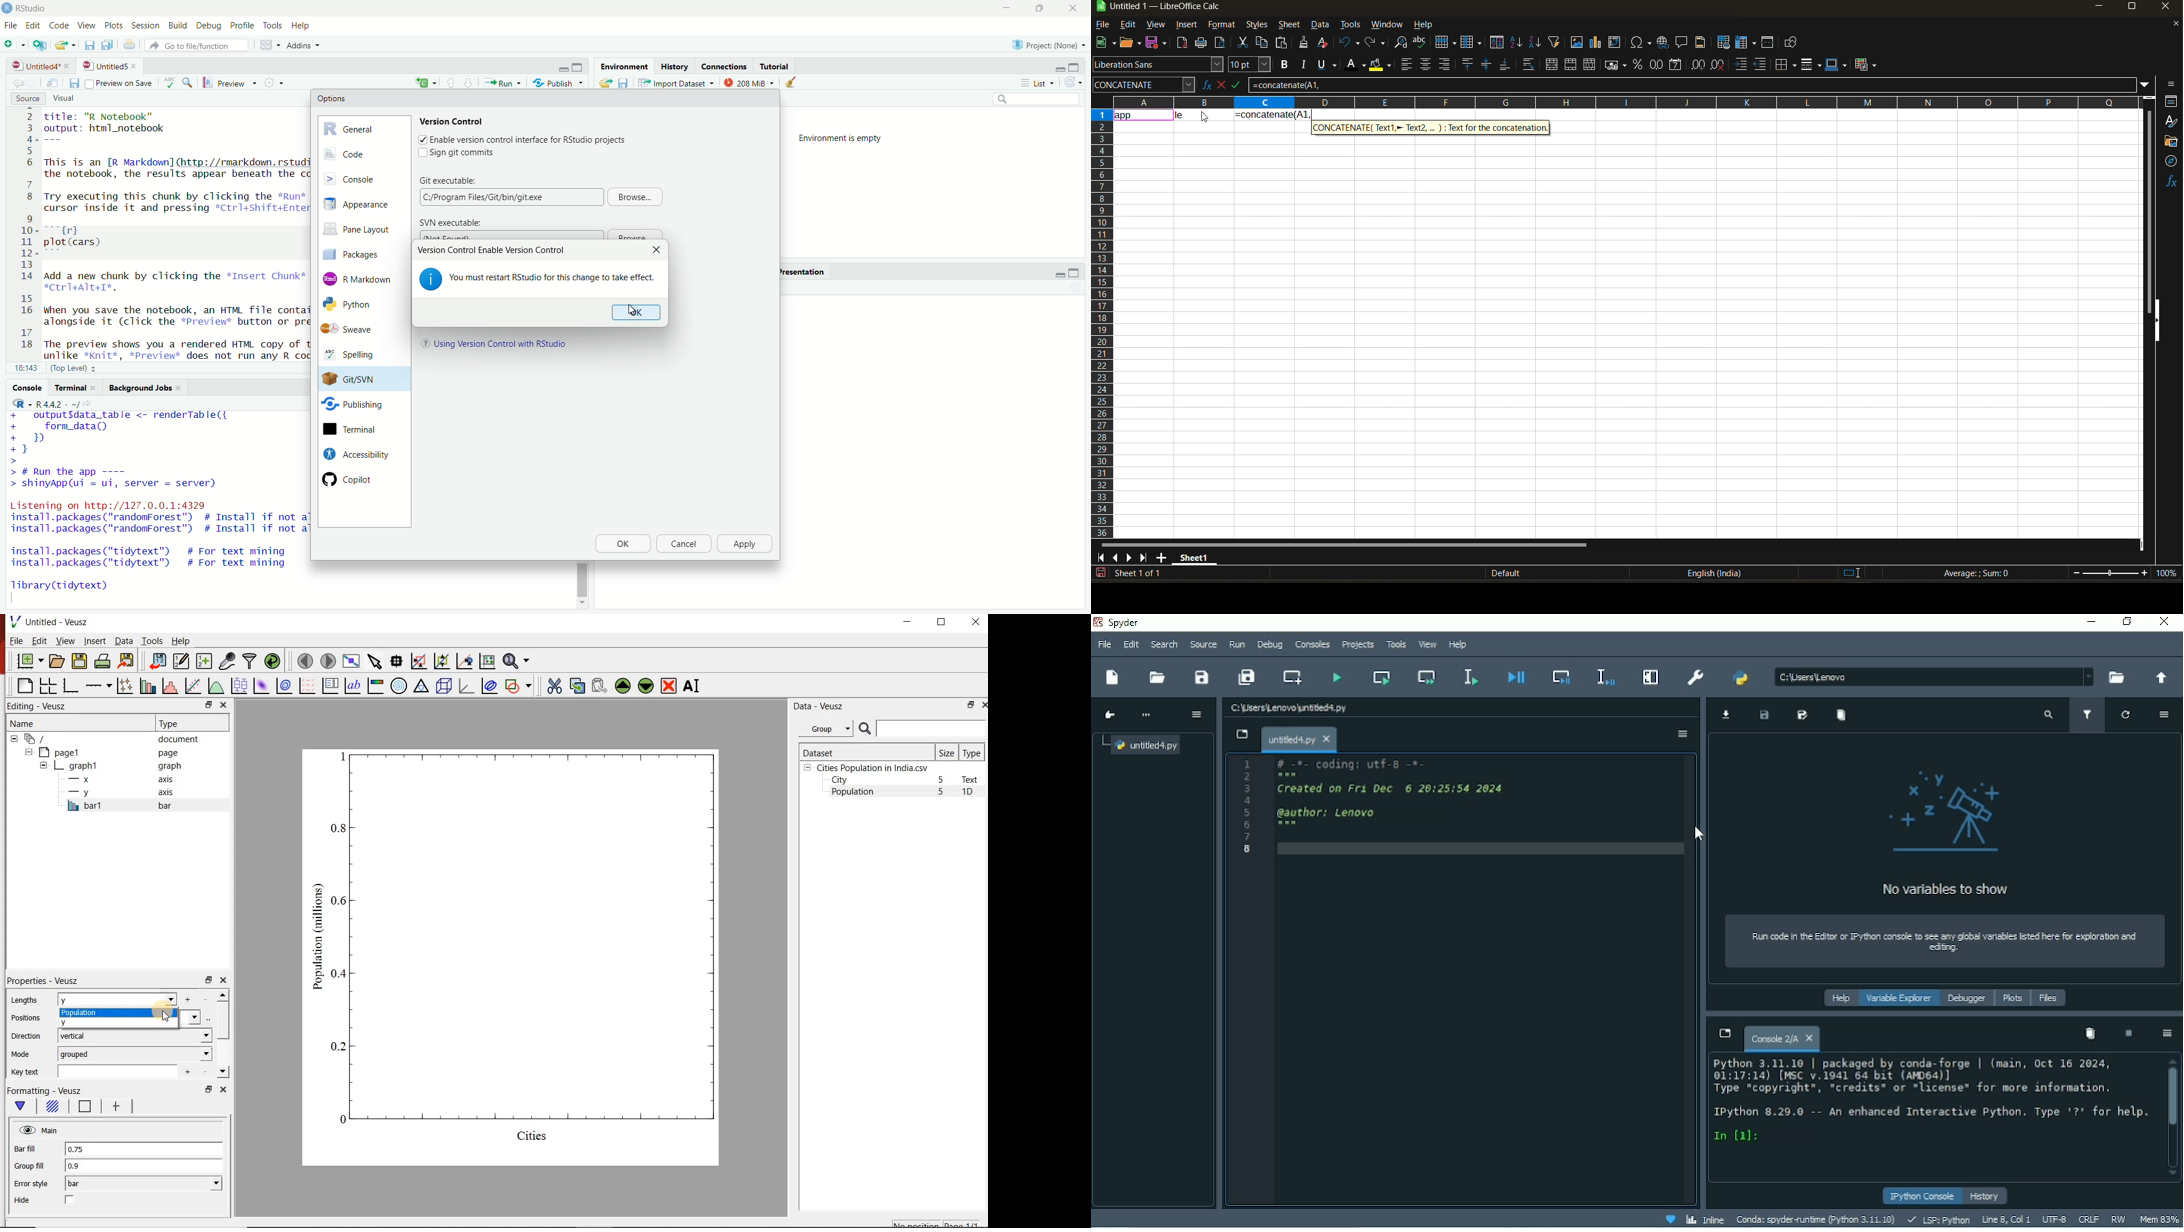 The image size is (2184, 1232). Describe the element at coordinates (180, 661) in the screenshot. I see `edit and enter new datasets` at that location.